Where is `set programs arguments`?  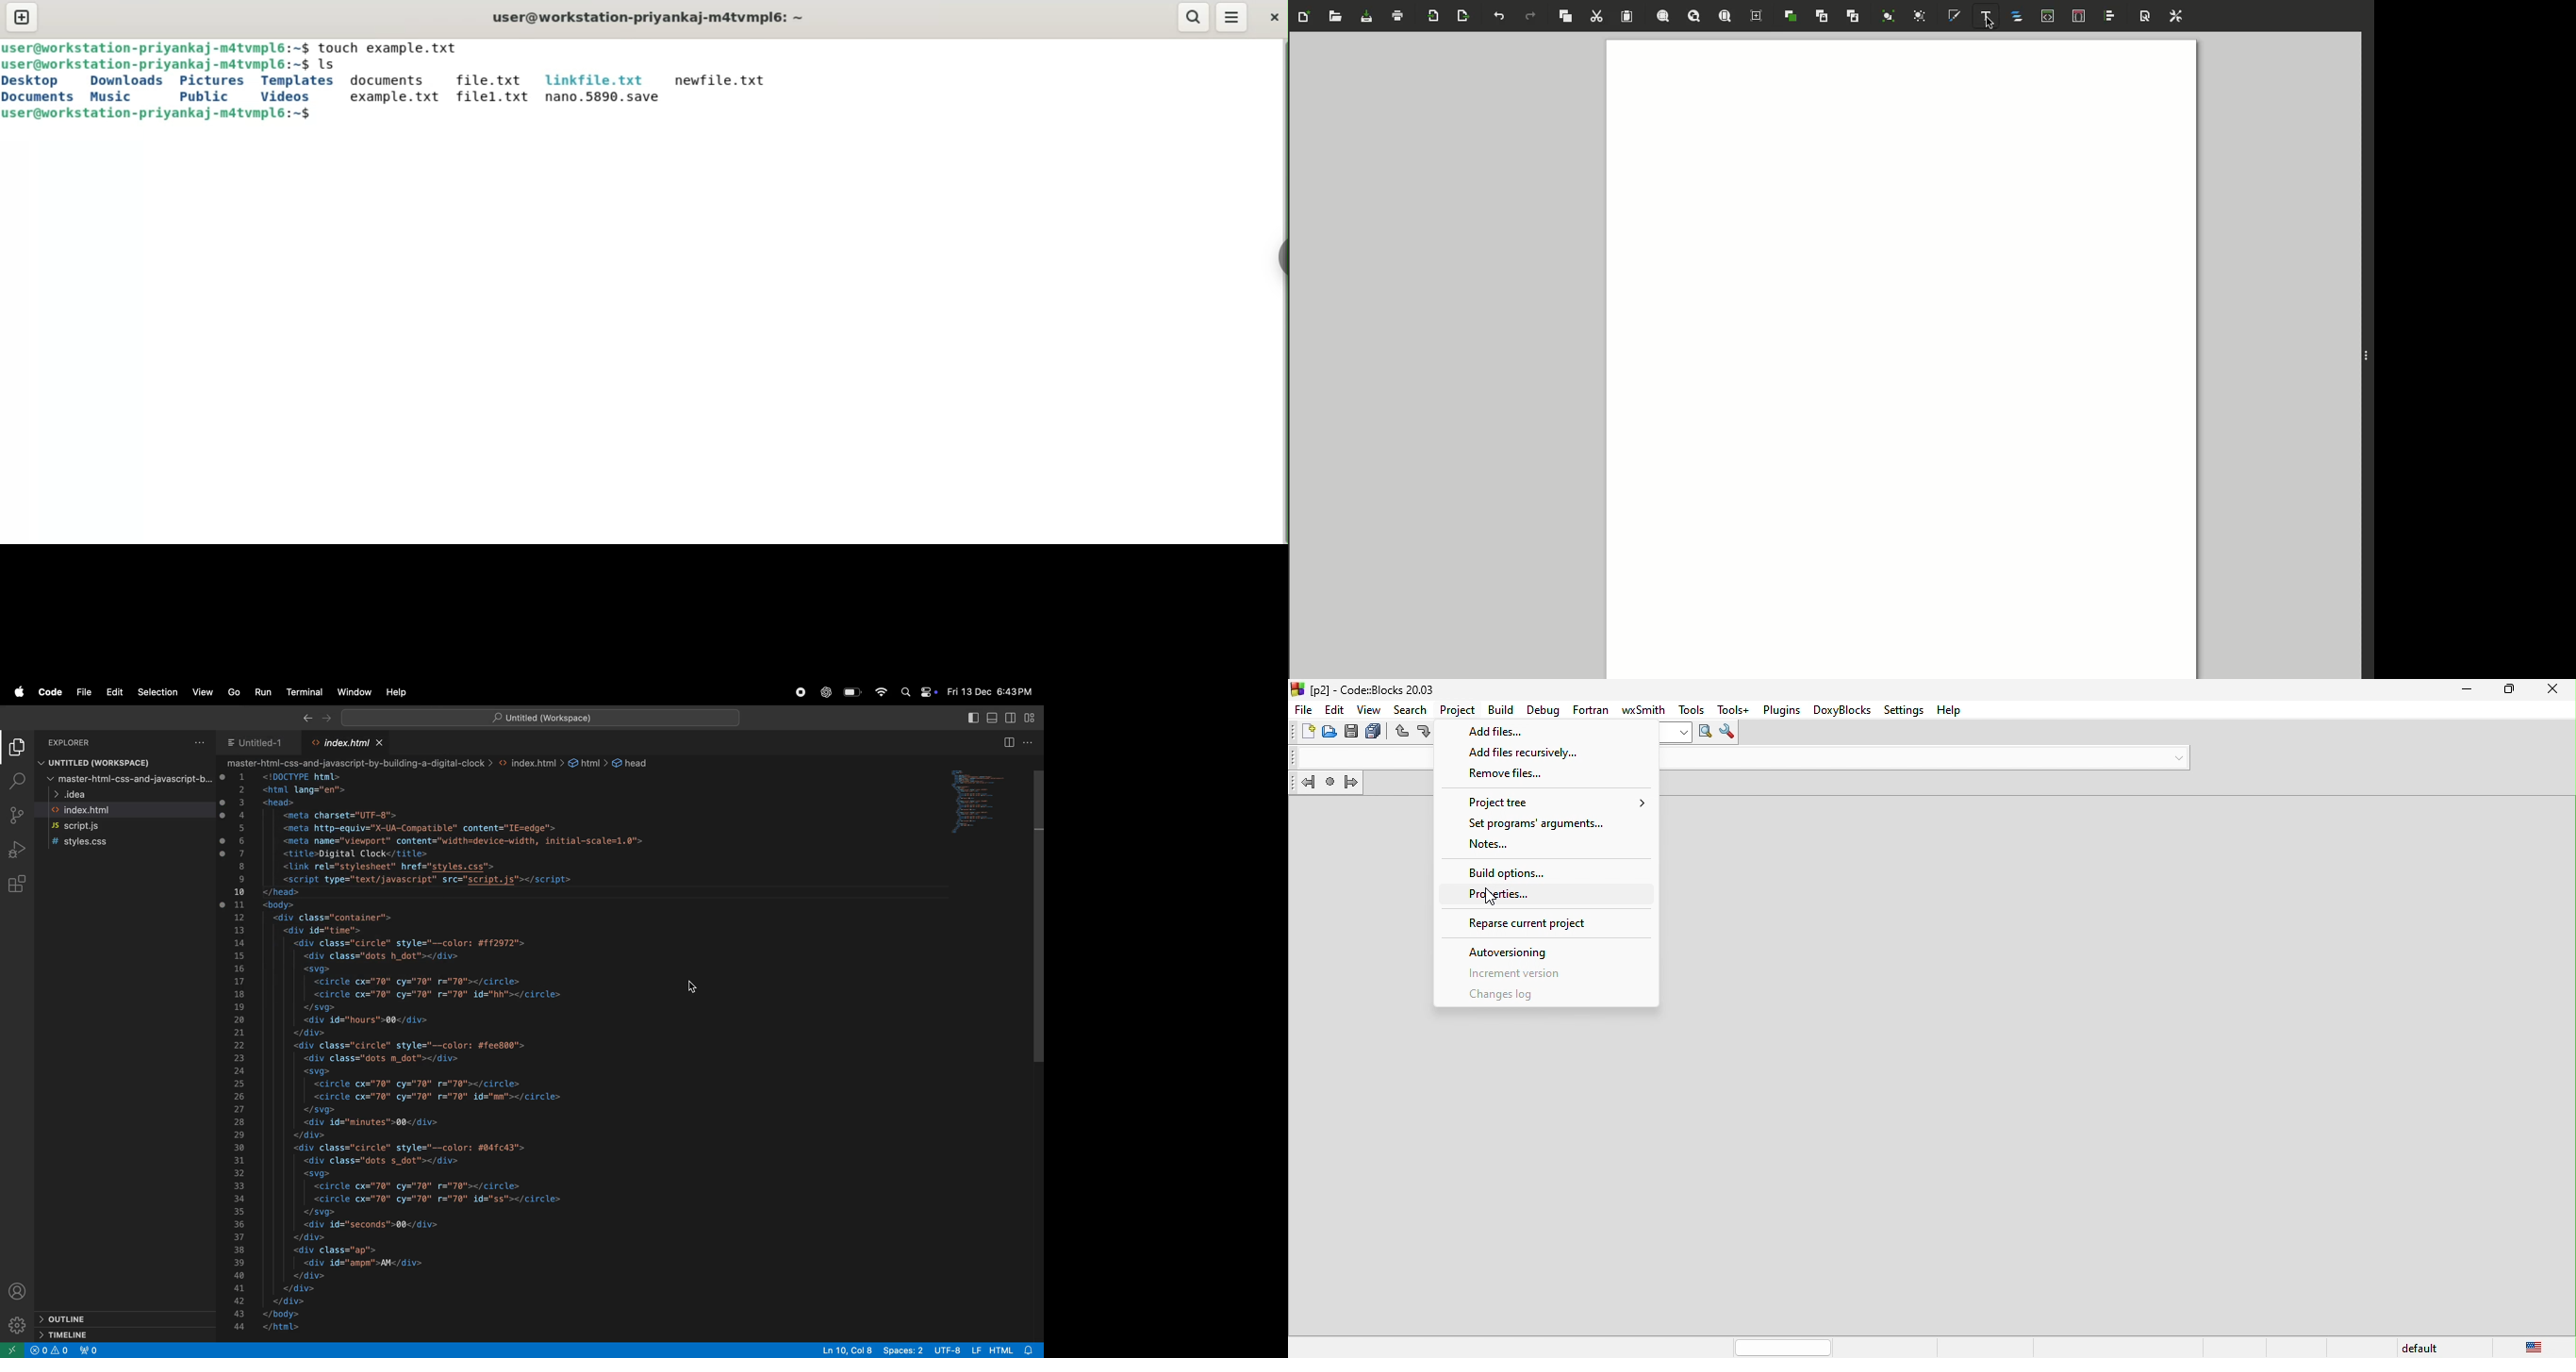
set programs arguments is located at coordinates (1544, 824).